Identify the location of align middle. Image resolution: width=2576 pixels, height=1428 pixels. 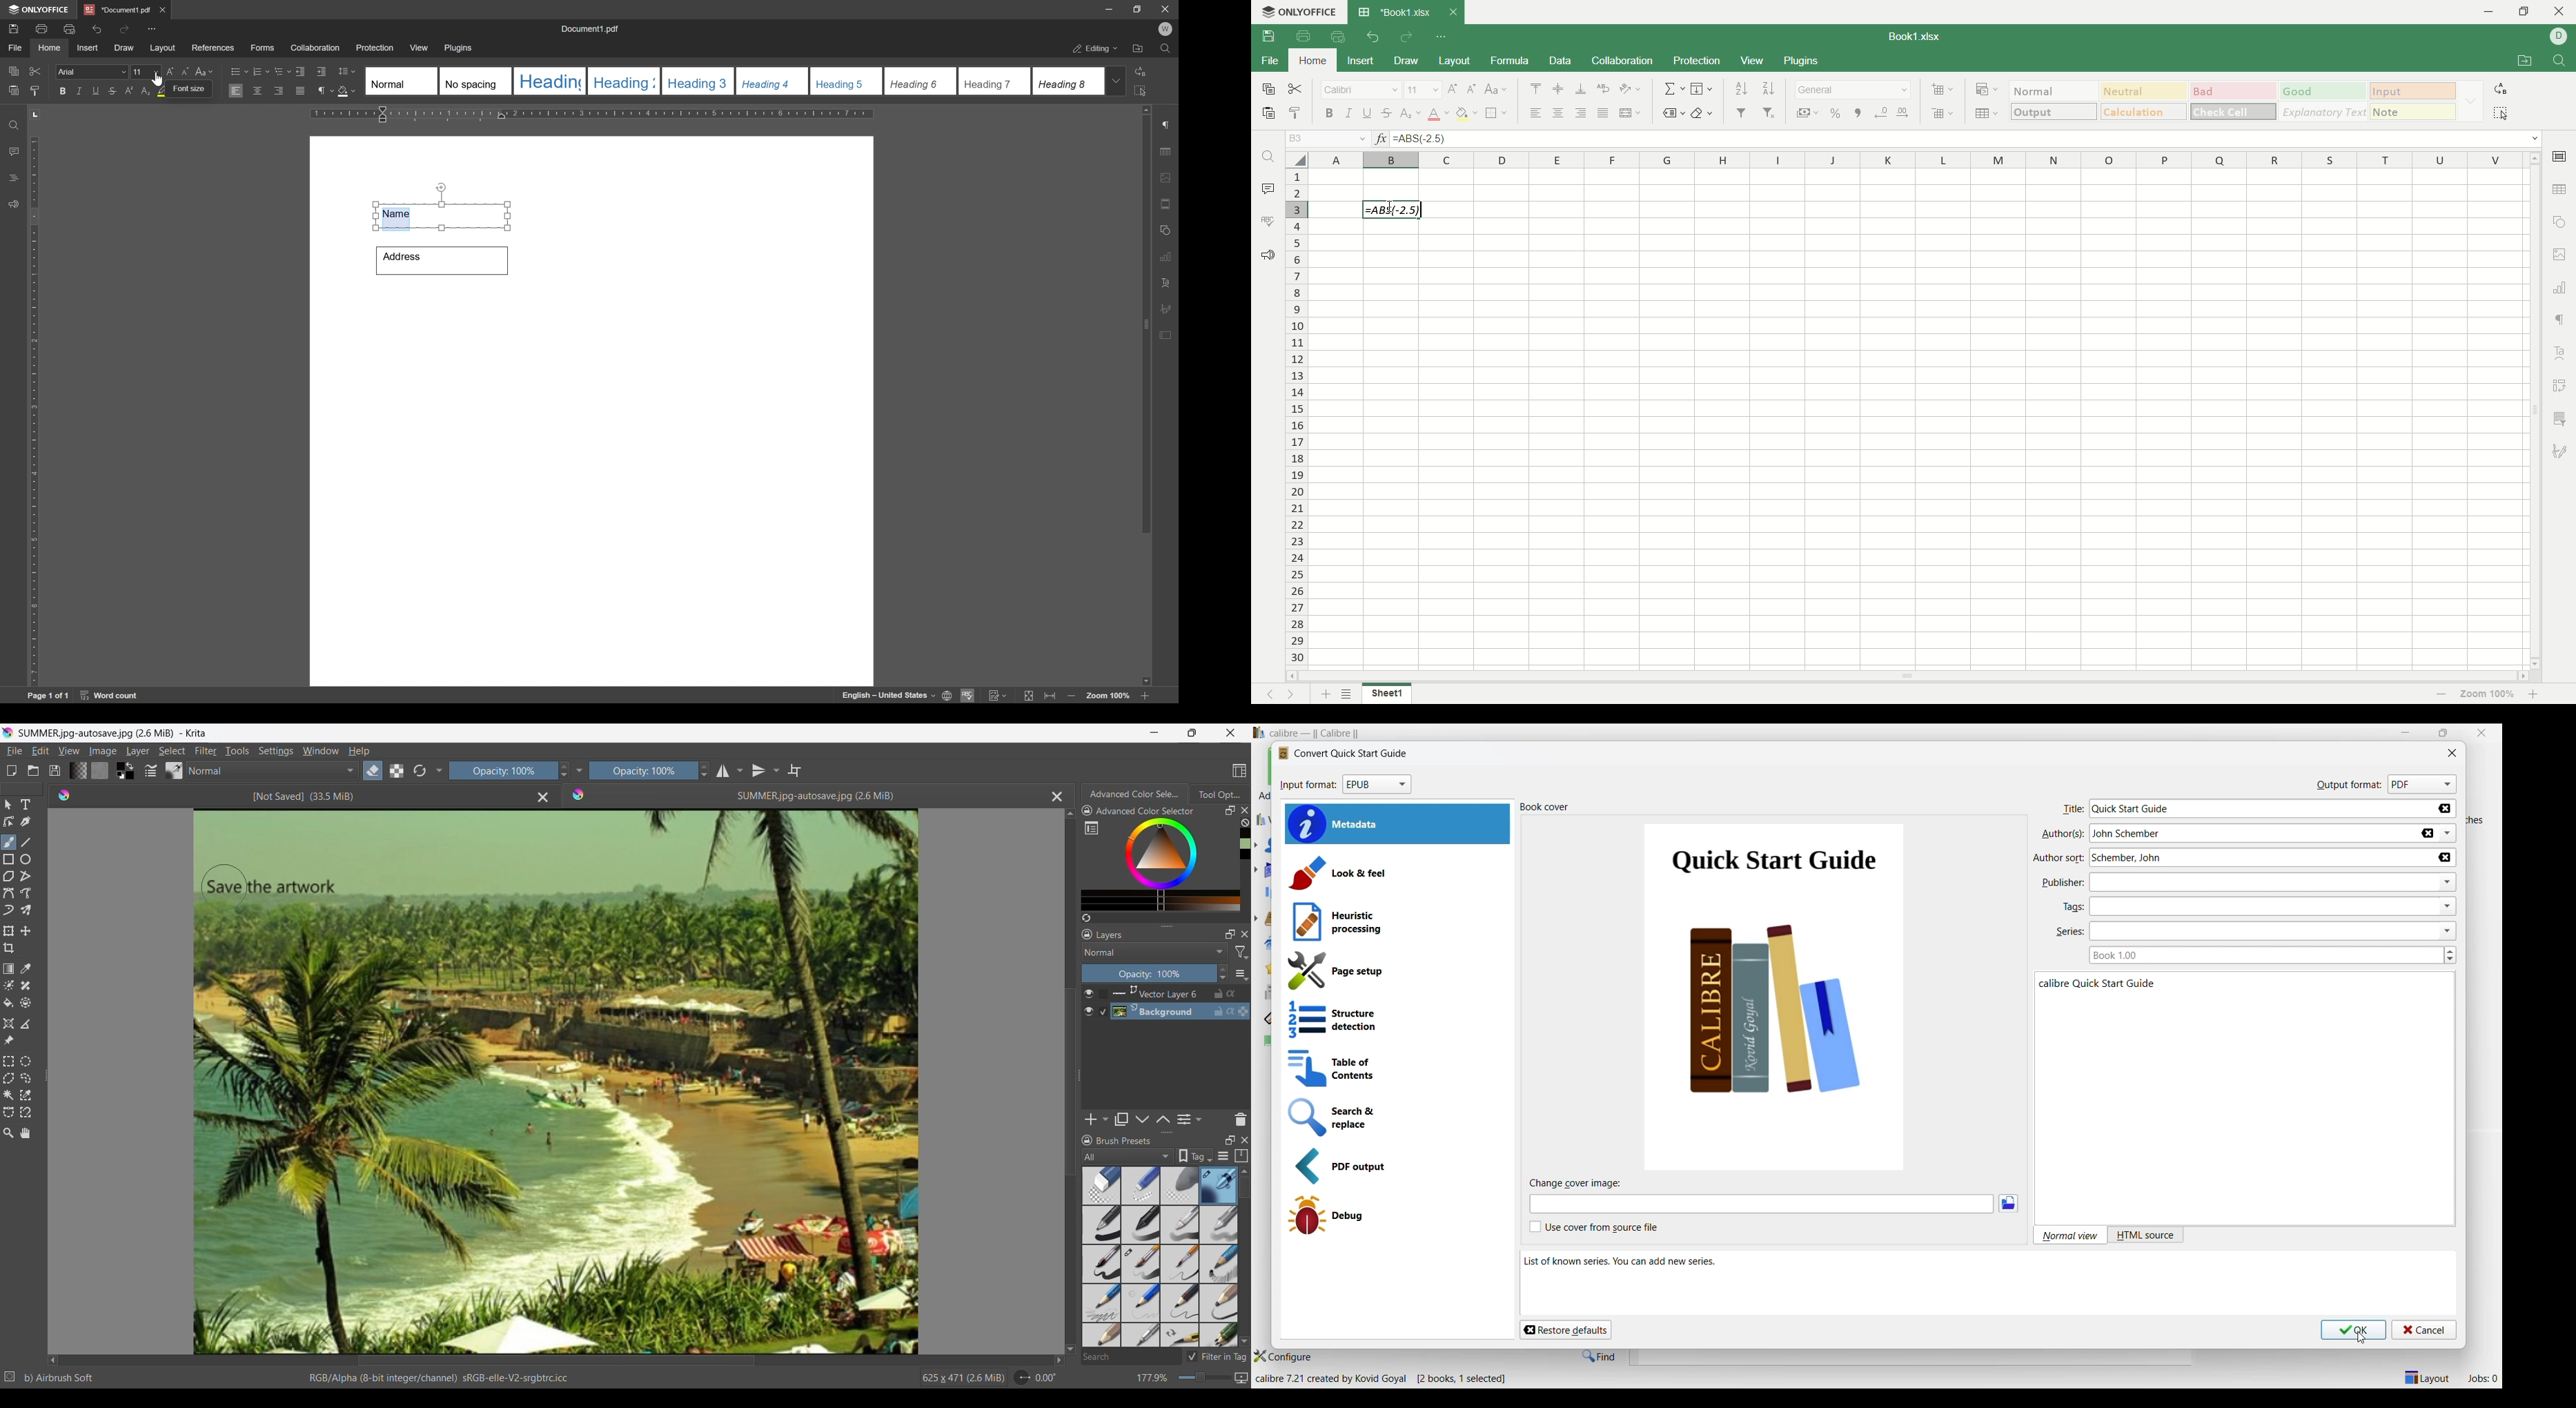
(1560, 90).